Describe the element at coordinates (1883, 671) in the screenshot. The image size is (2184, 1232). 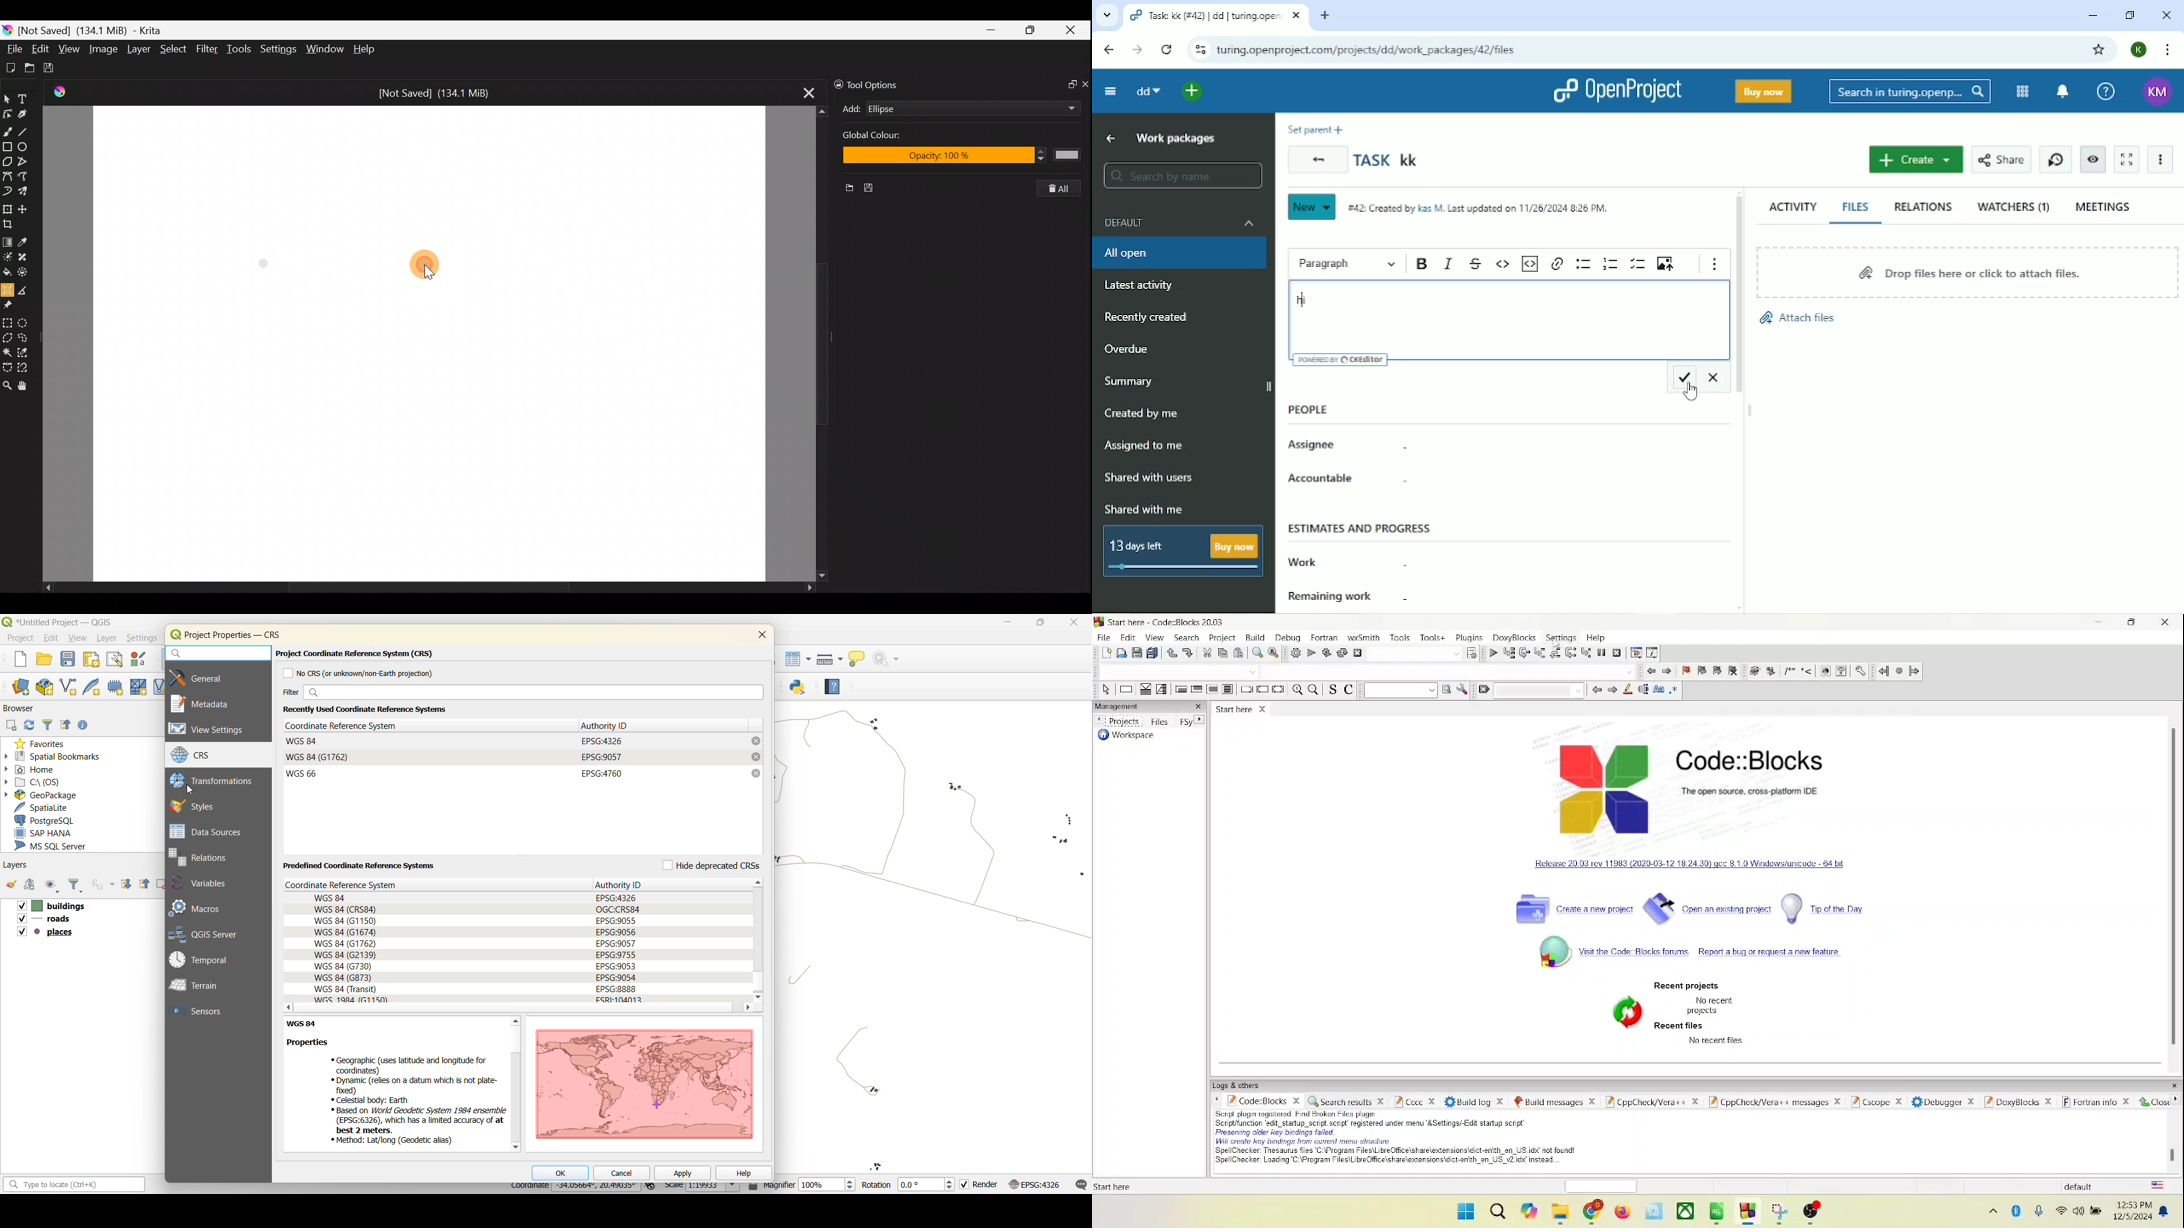
I see `jump back` at that location.